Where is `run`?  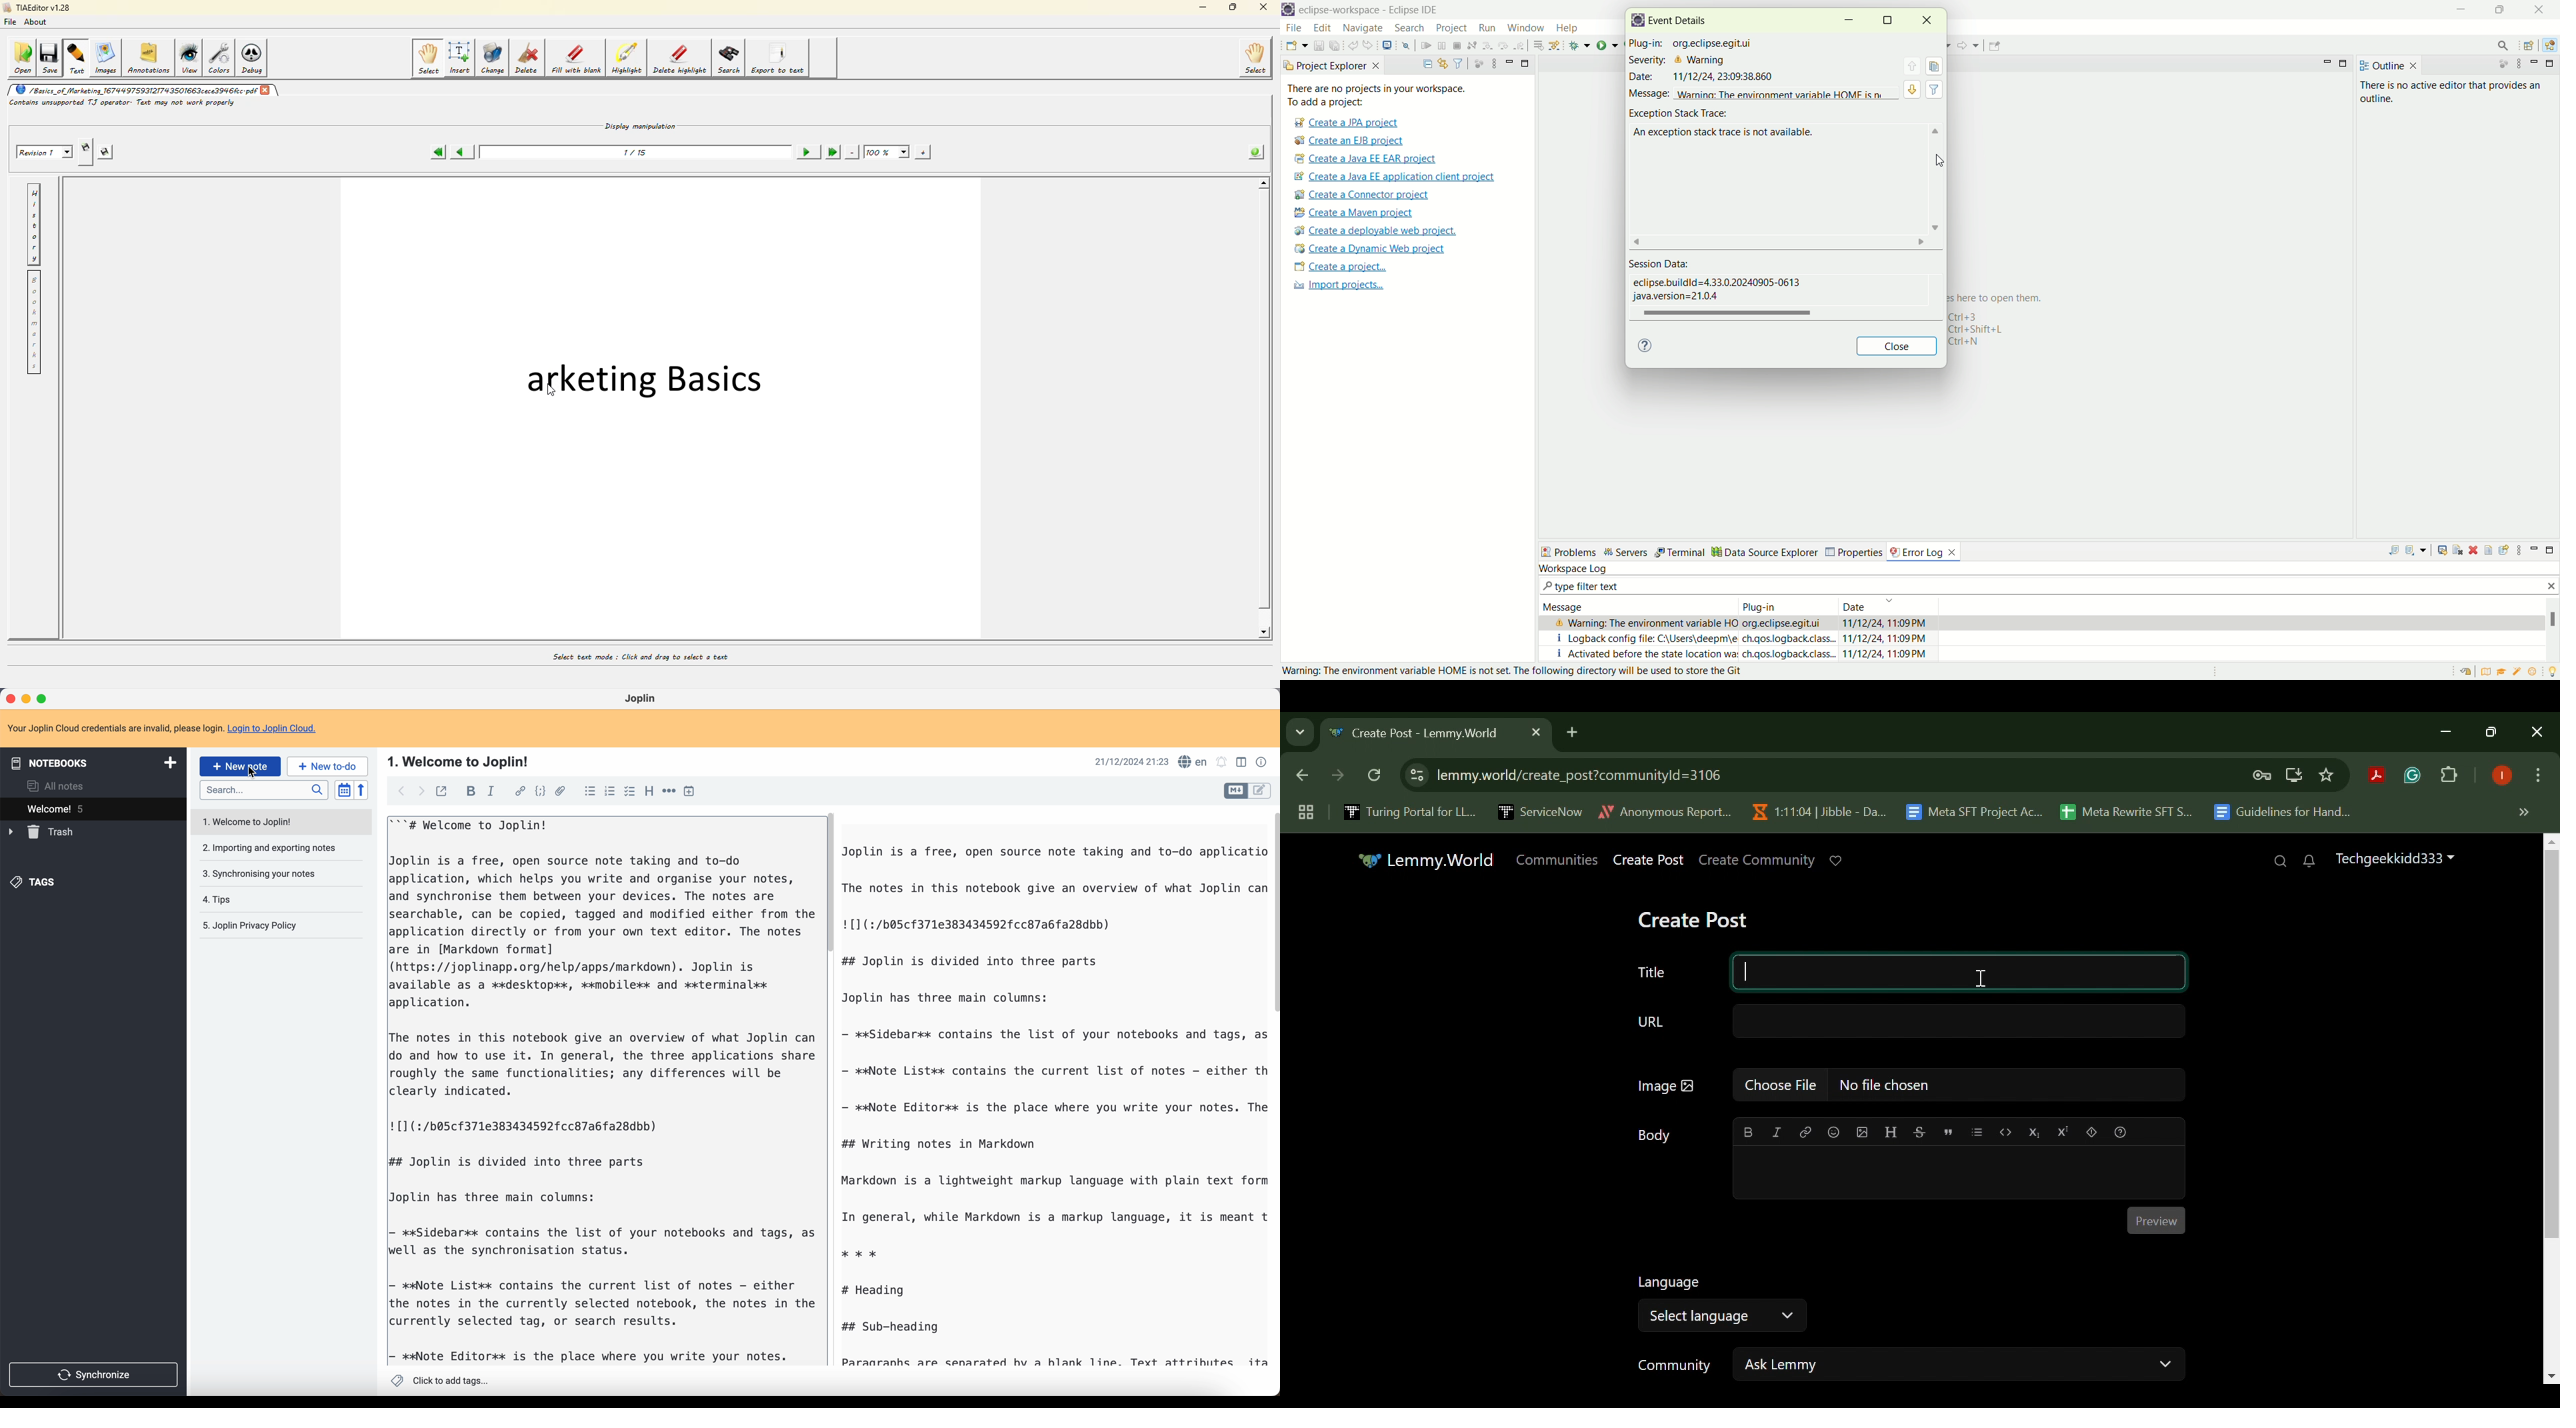
run is located at coordinates (1608, 44).